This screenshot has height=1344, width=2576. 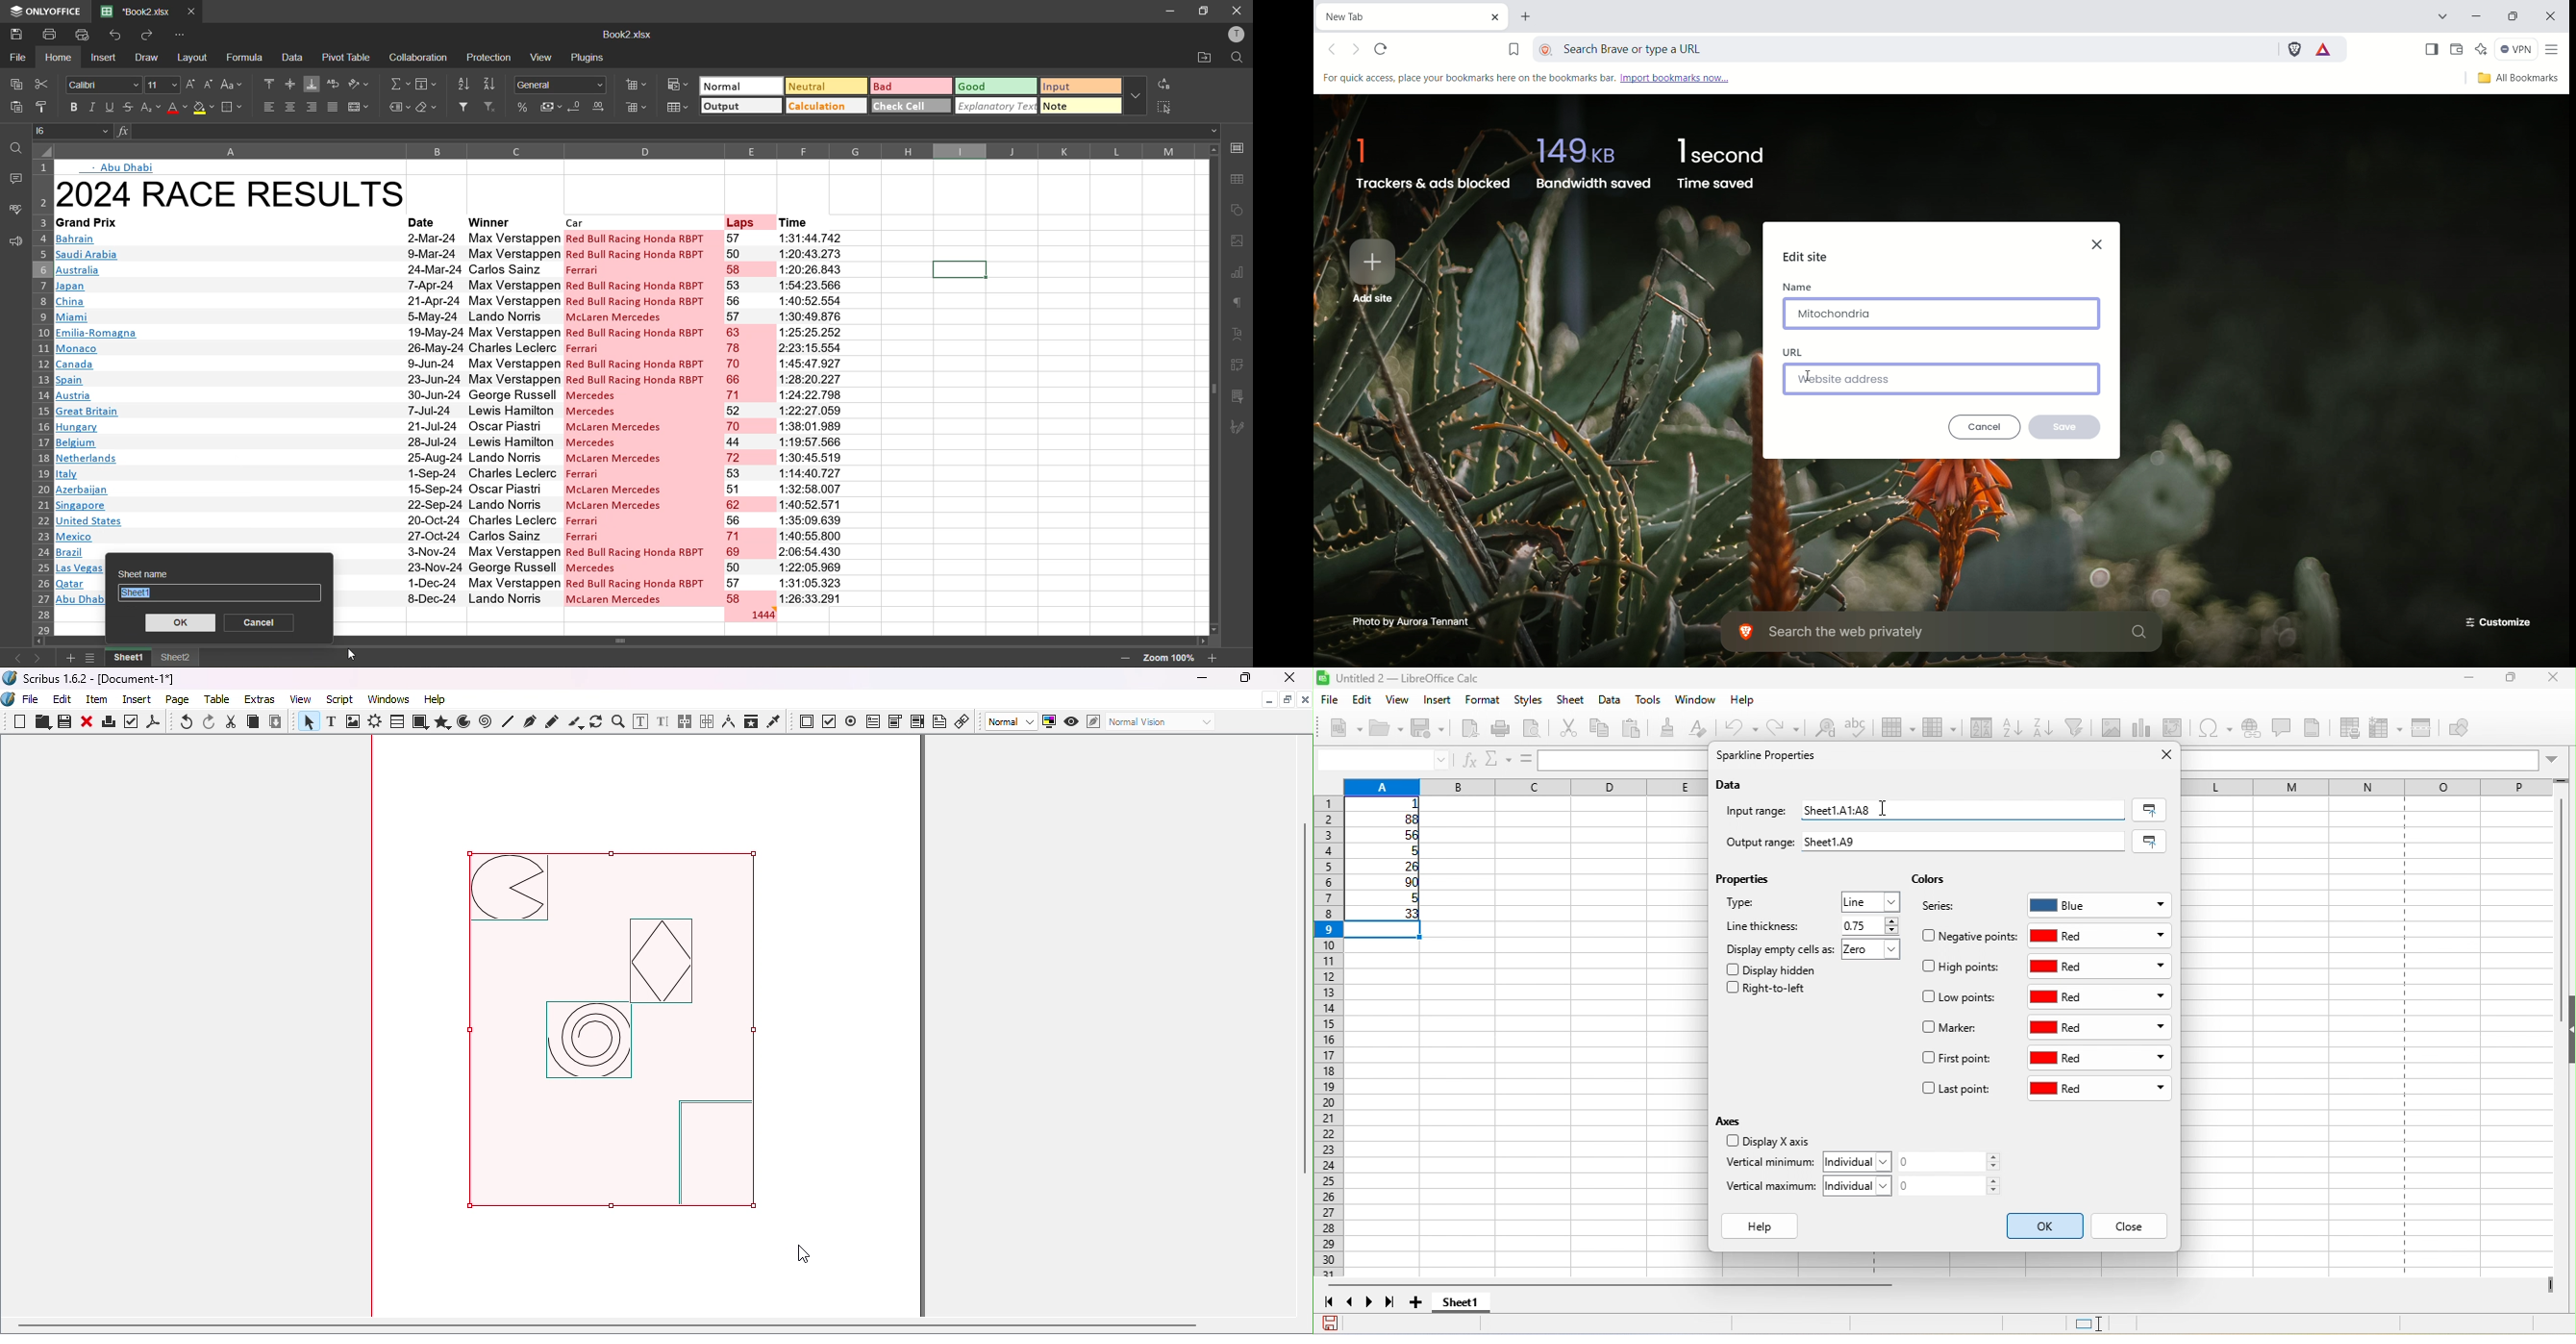 What do you see at coordinates (1374, 1304) in the screenshot?
I see `scroll to next sheet` at bounding box center [1374, 1304].